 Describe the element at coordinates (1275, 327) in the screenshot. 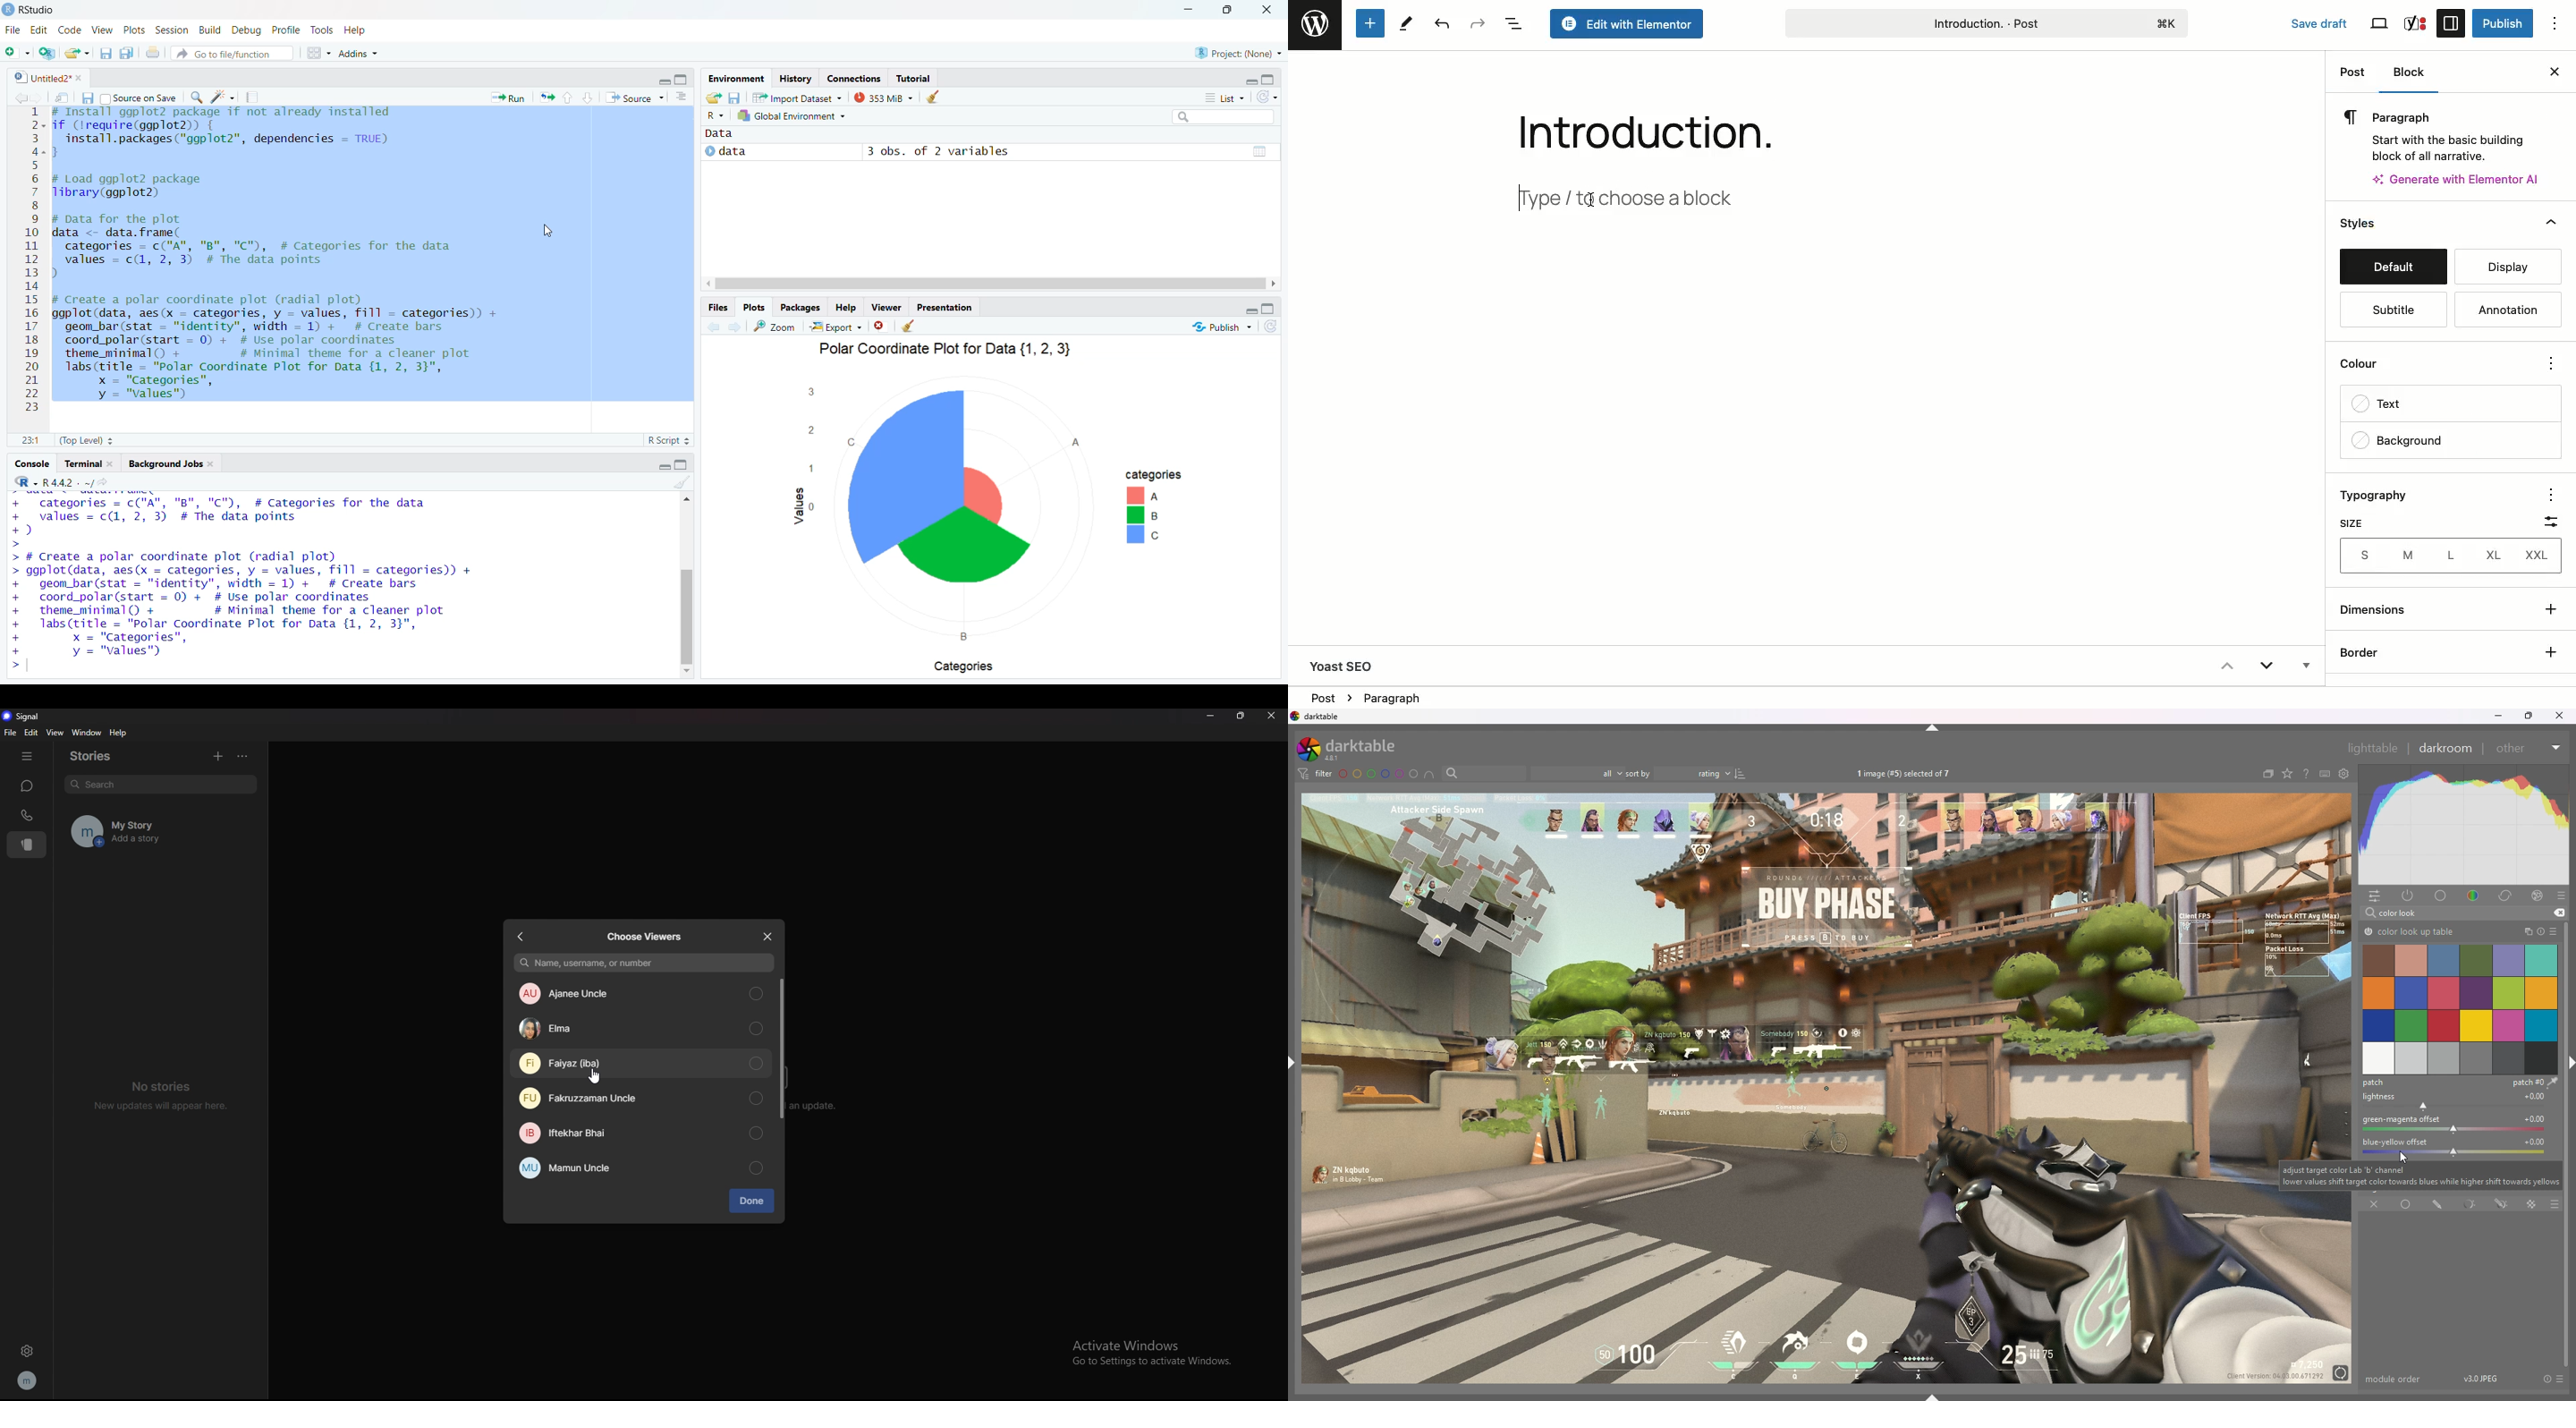

I see `refresh` at that location.